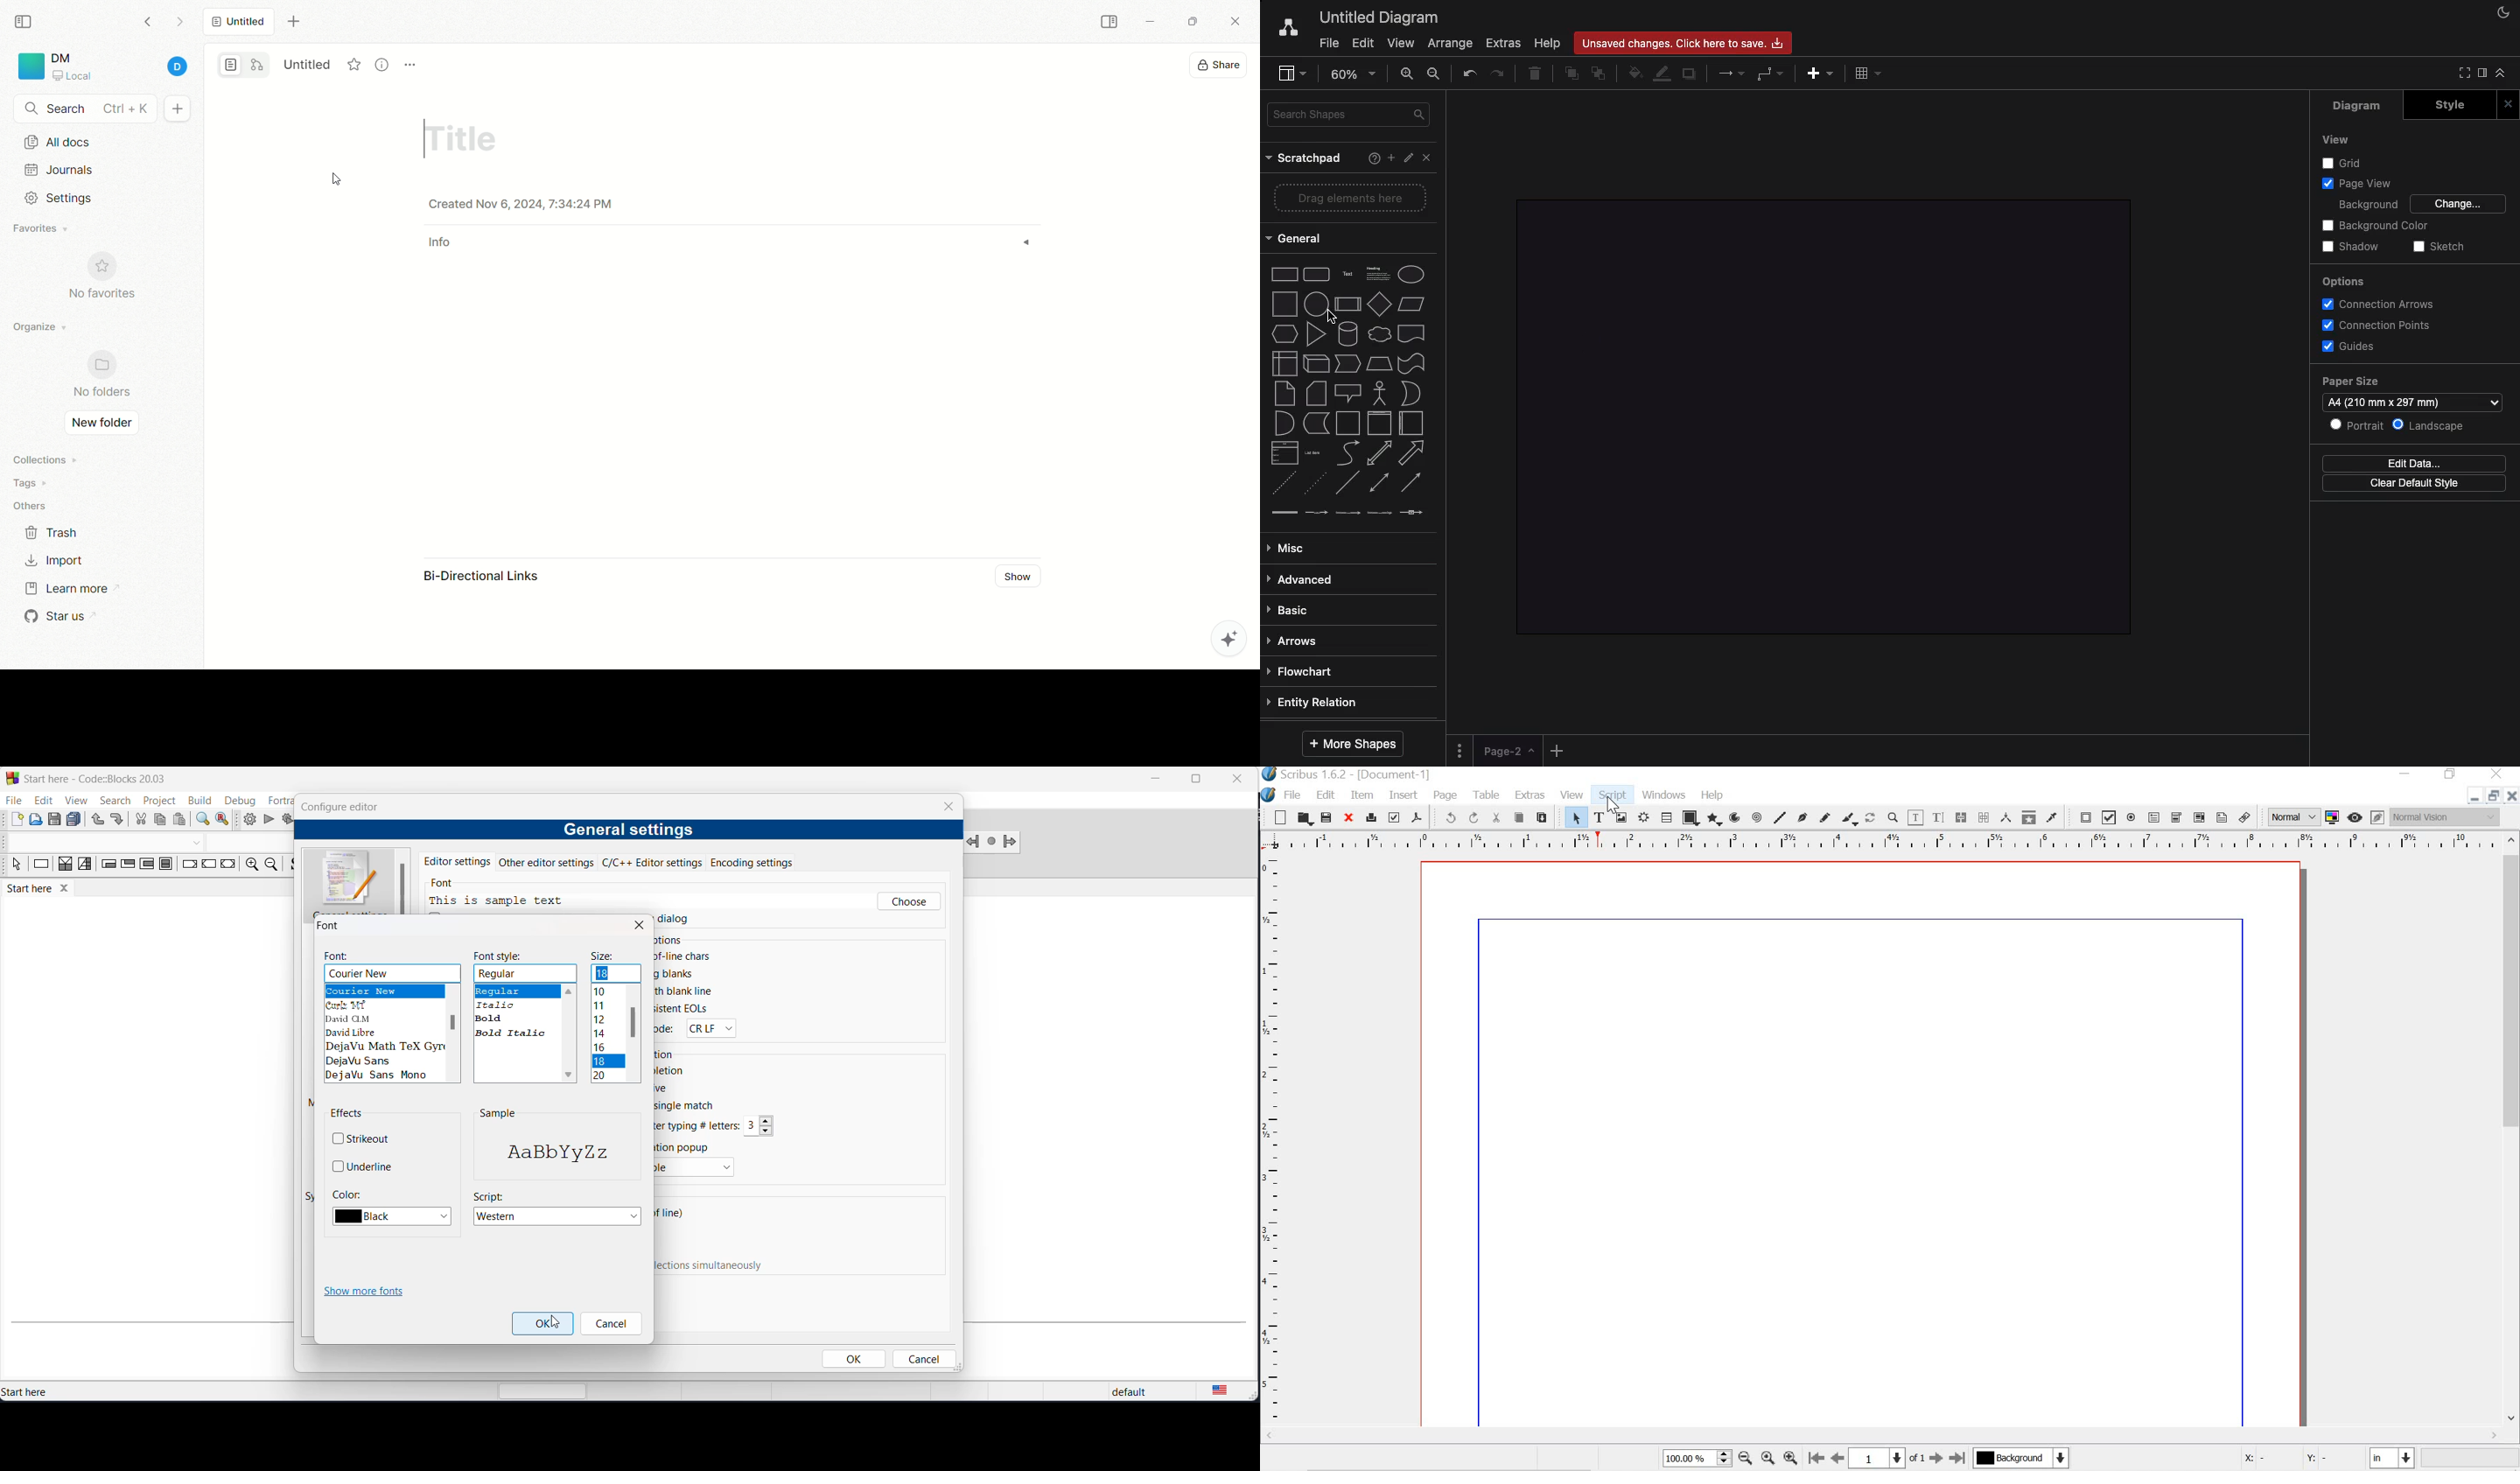  Describe the element at coordinates (2414, 484) in the screenshot. I see `Clear default style` at that location.